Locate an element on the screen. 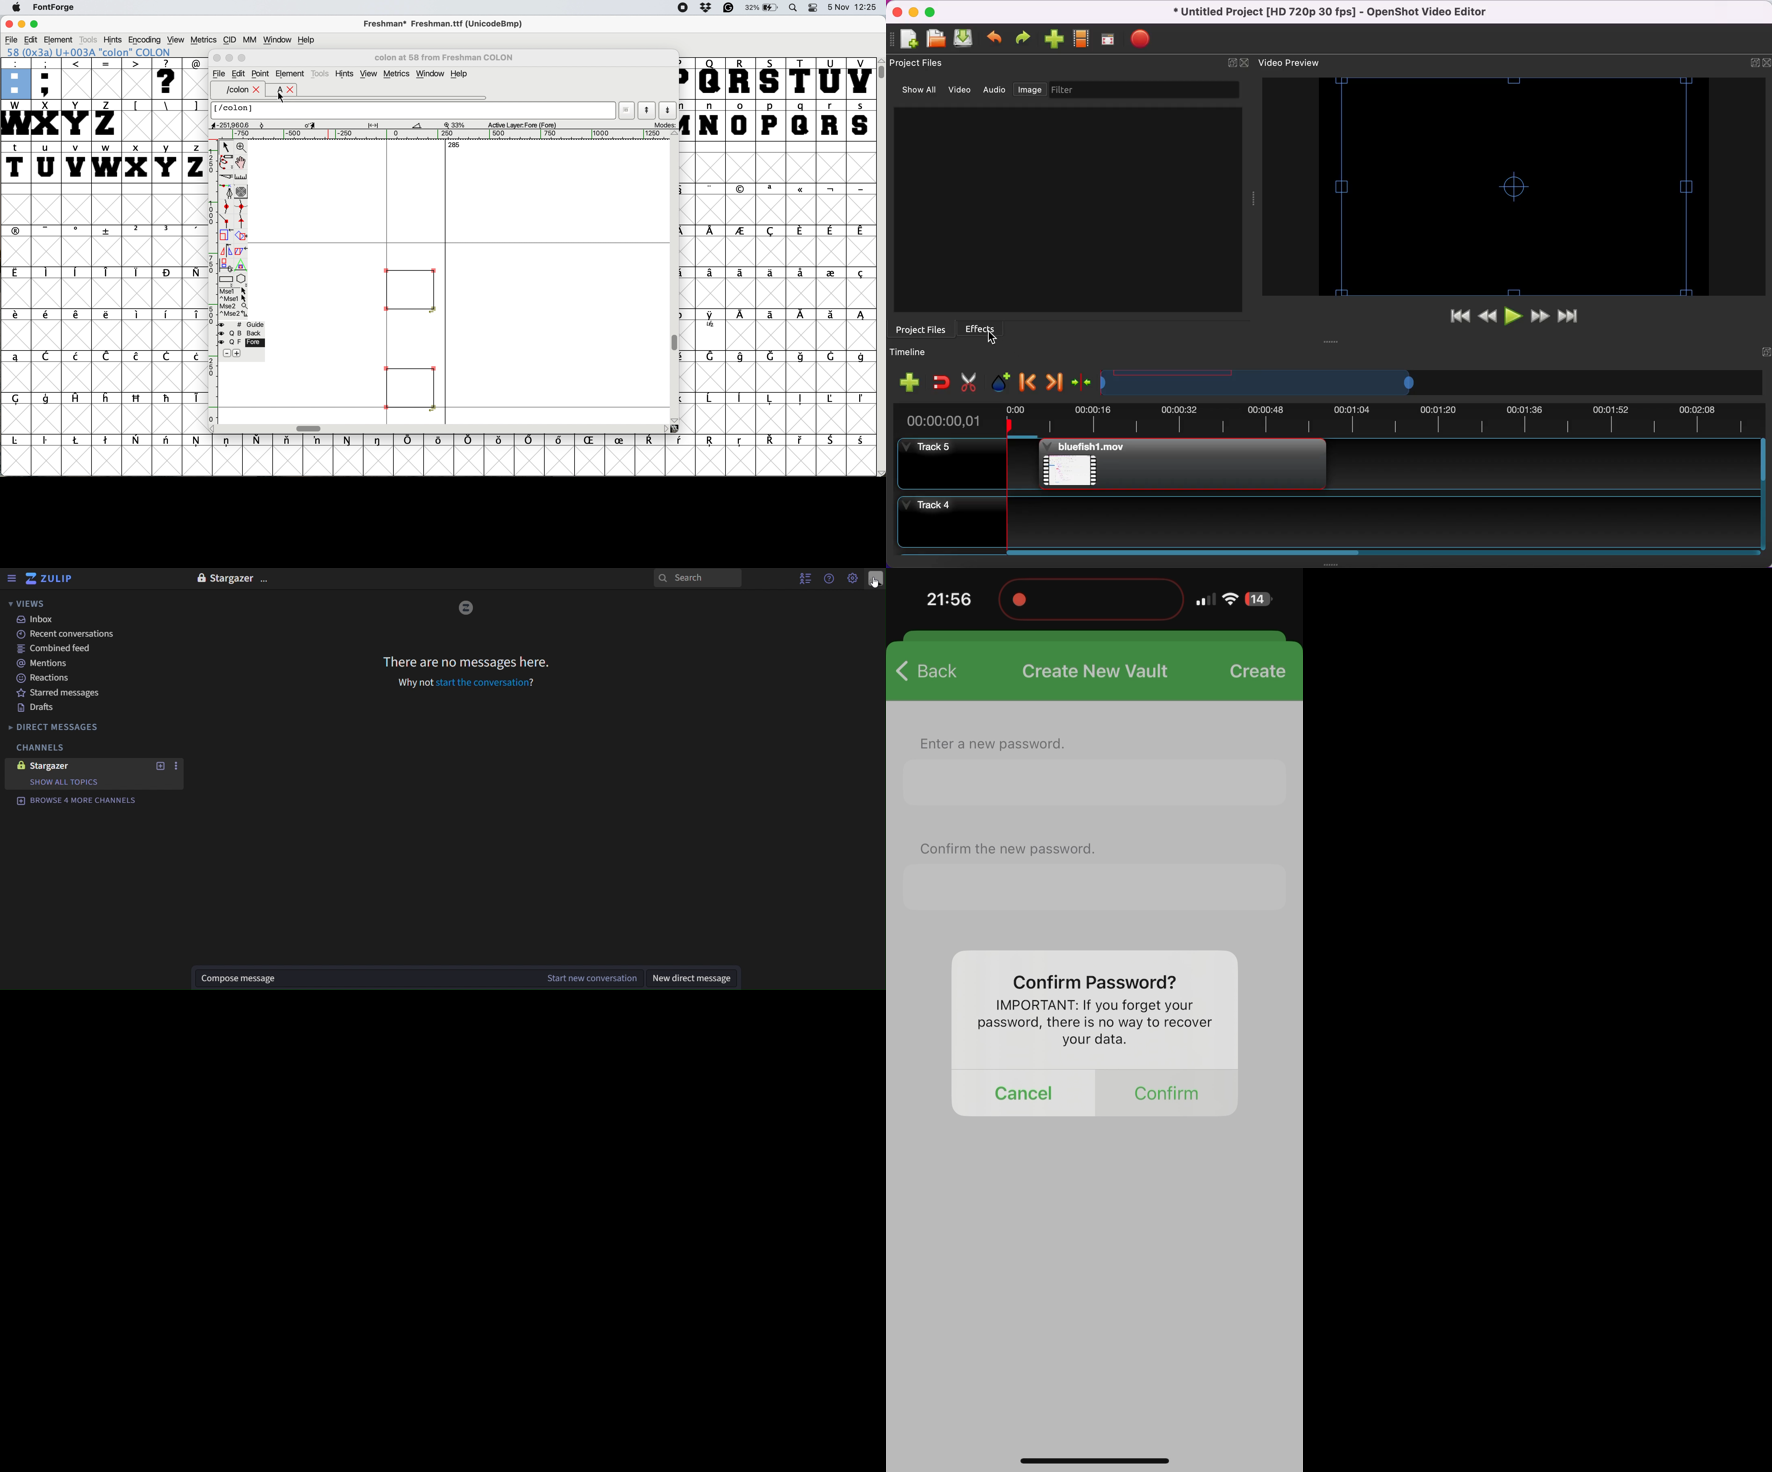  help is located at coordinates (830, 580).